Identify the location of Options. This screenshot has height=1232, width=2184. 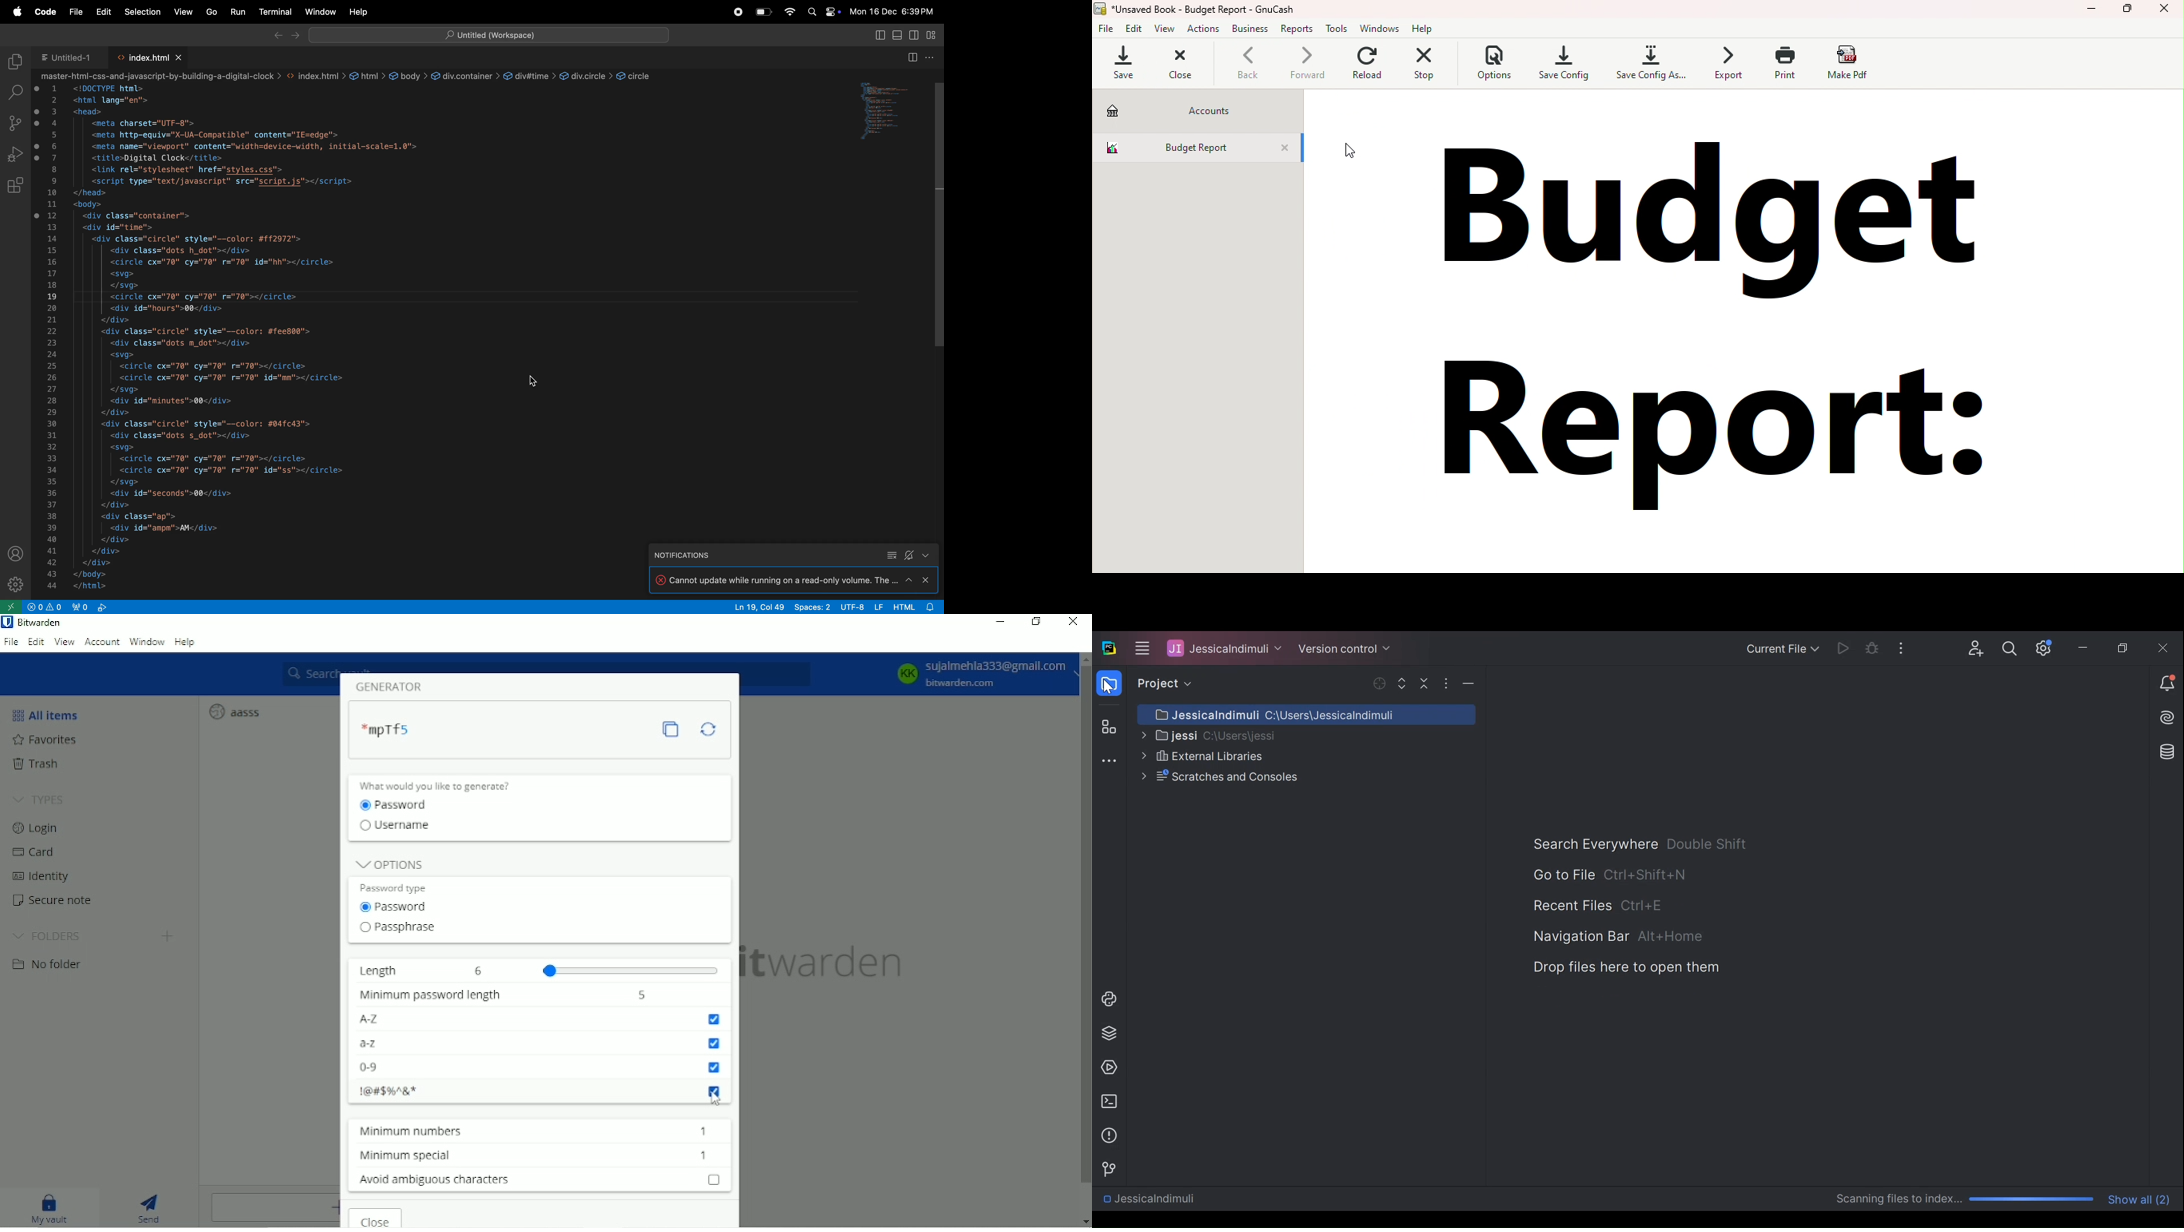
(390, 860).